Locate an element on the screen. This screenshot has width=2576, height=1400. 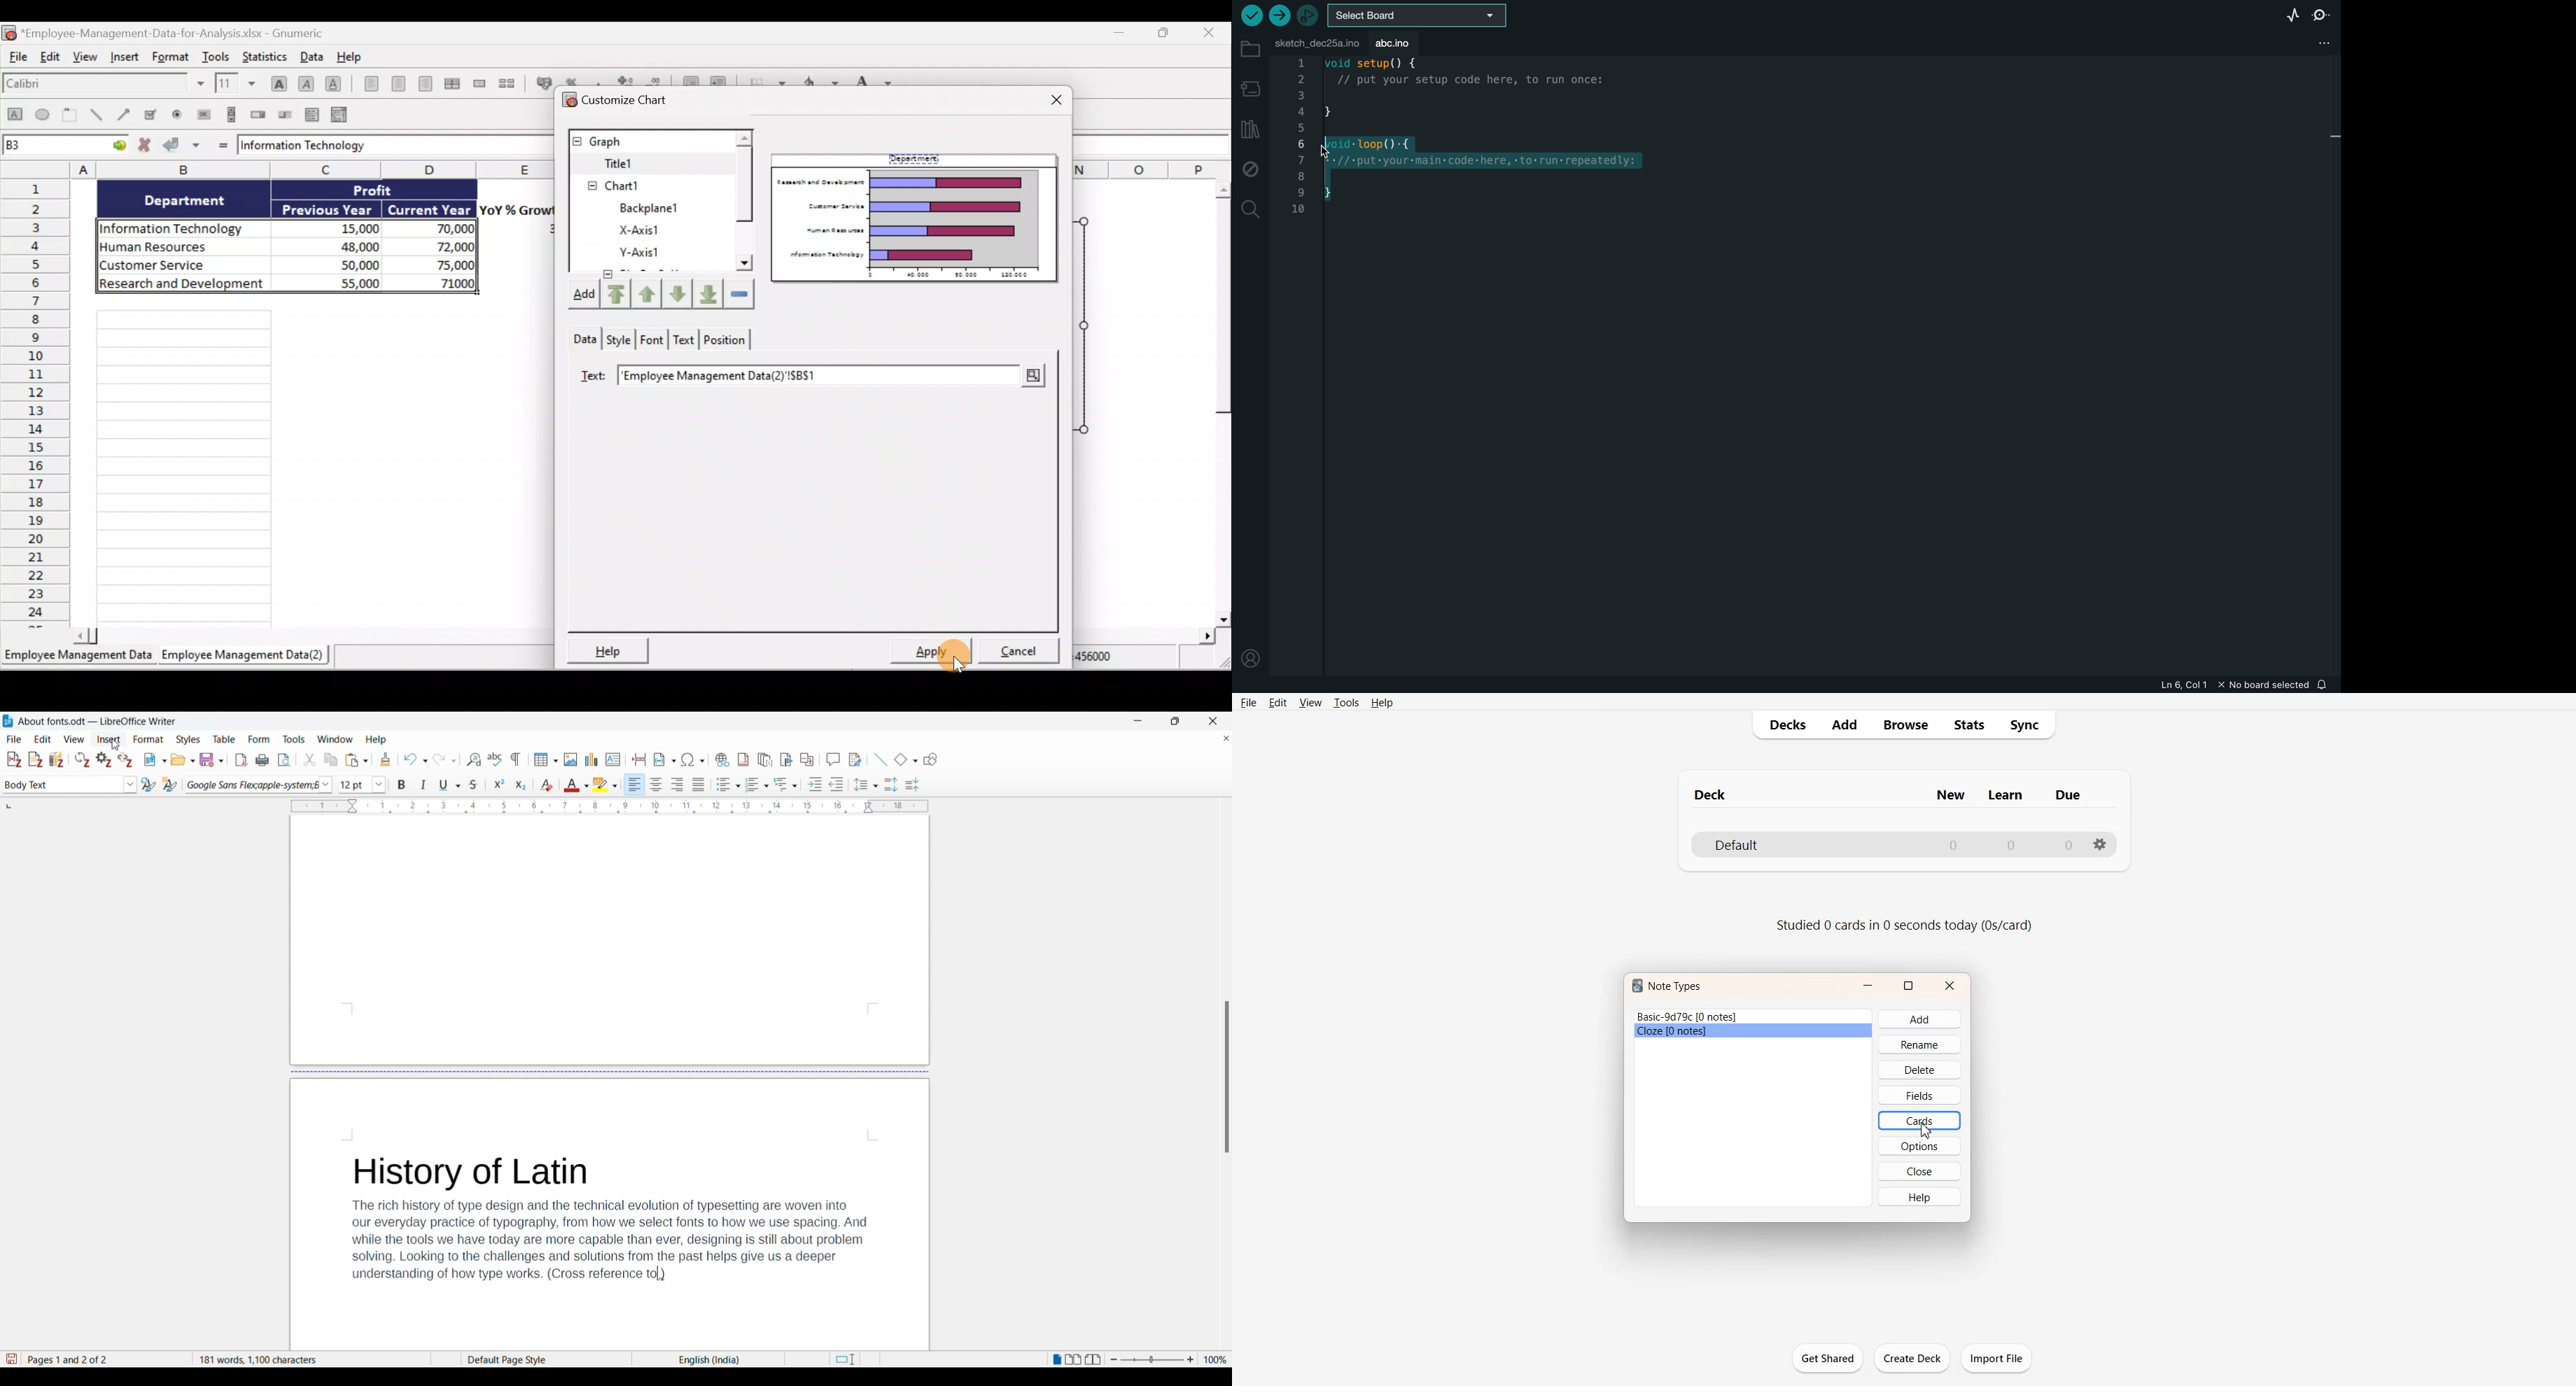
Import File is located at coordinates (1996, 1357).